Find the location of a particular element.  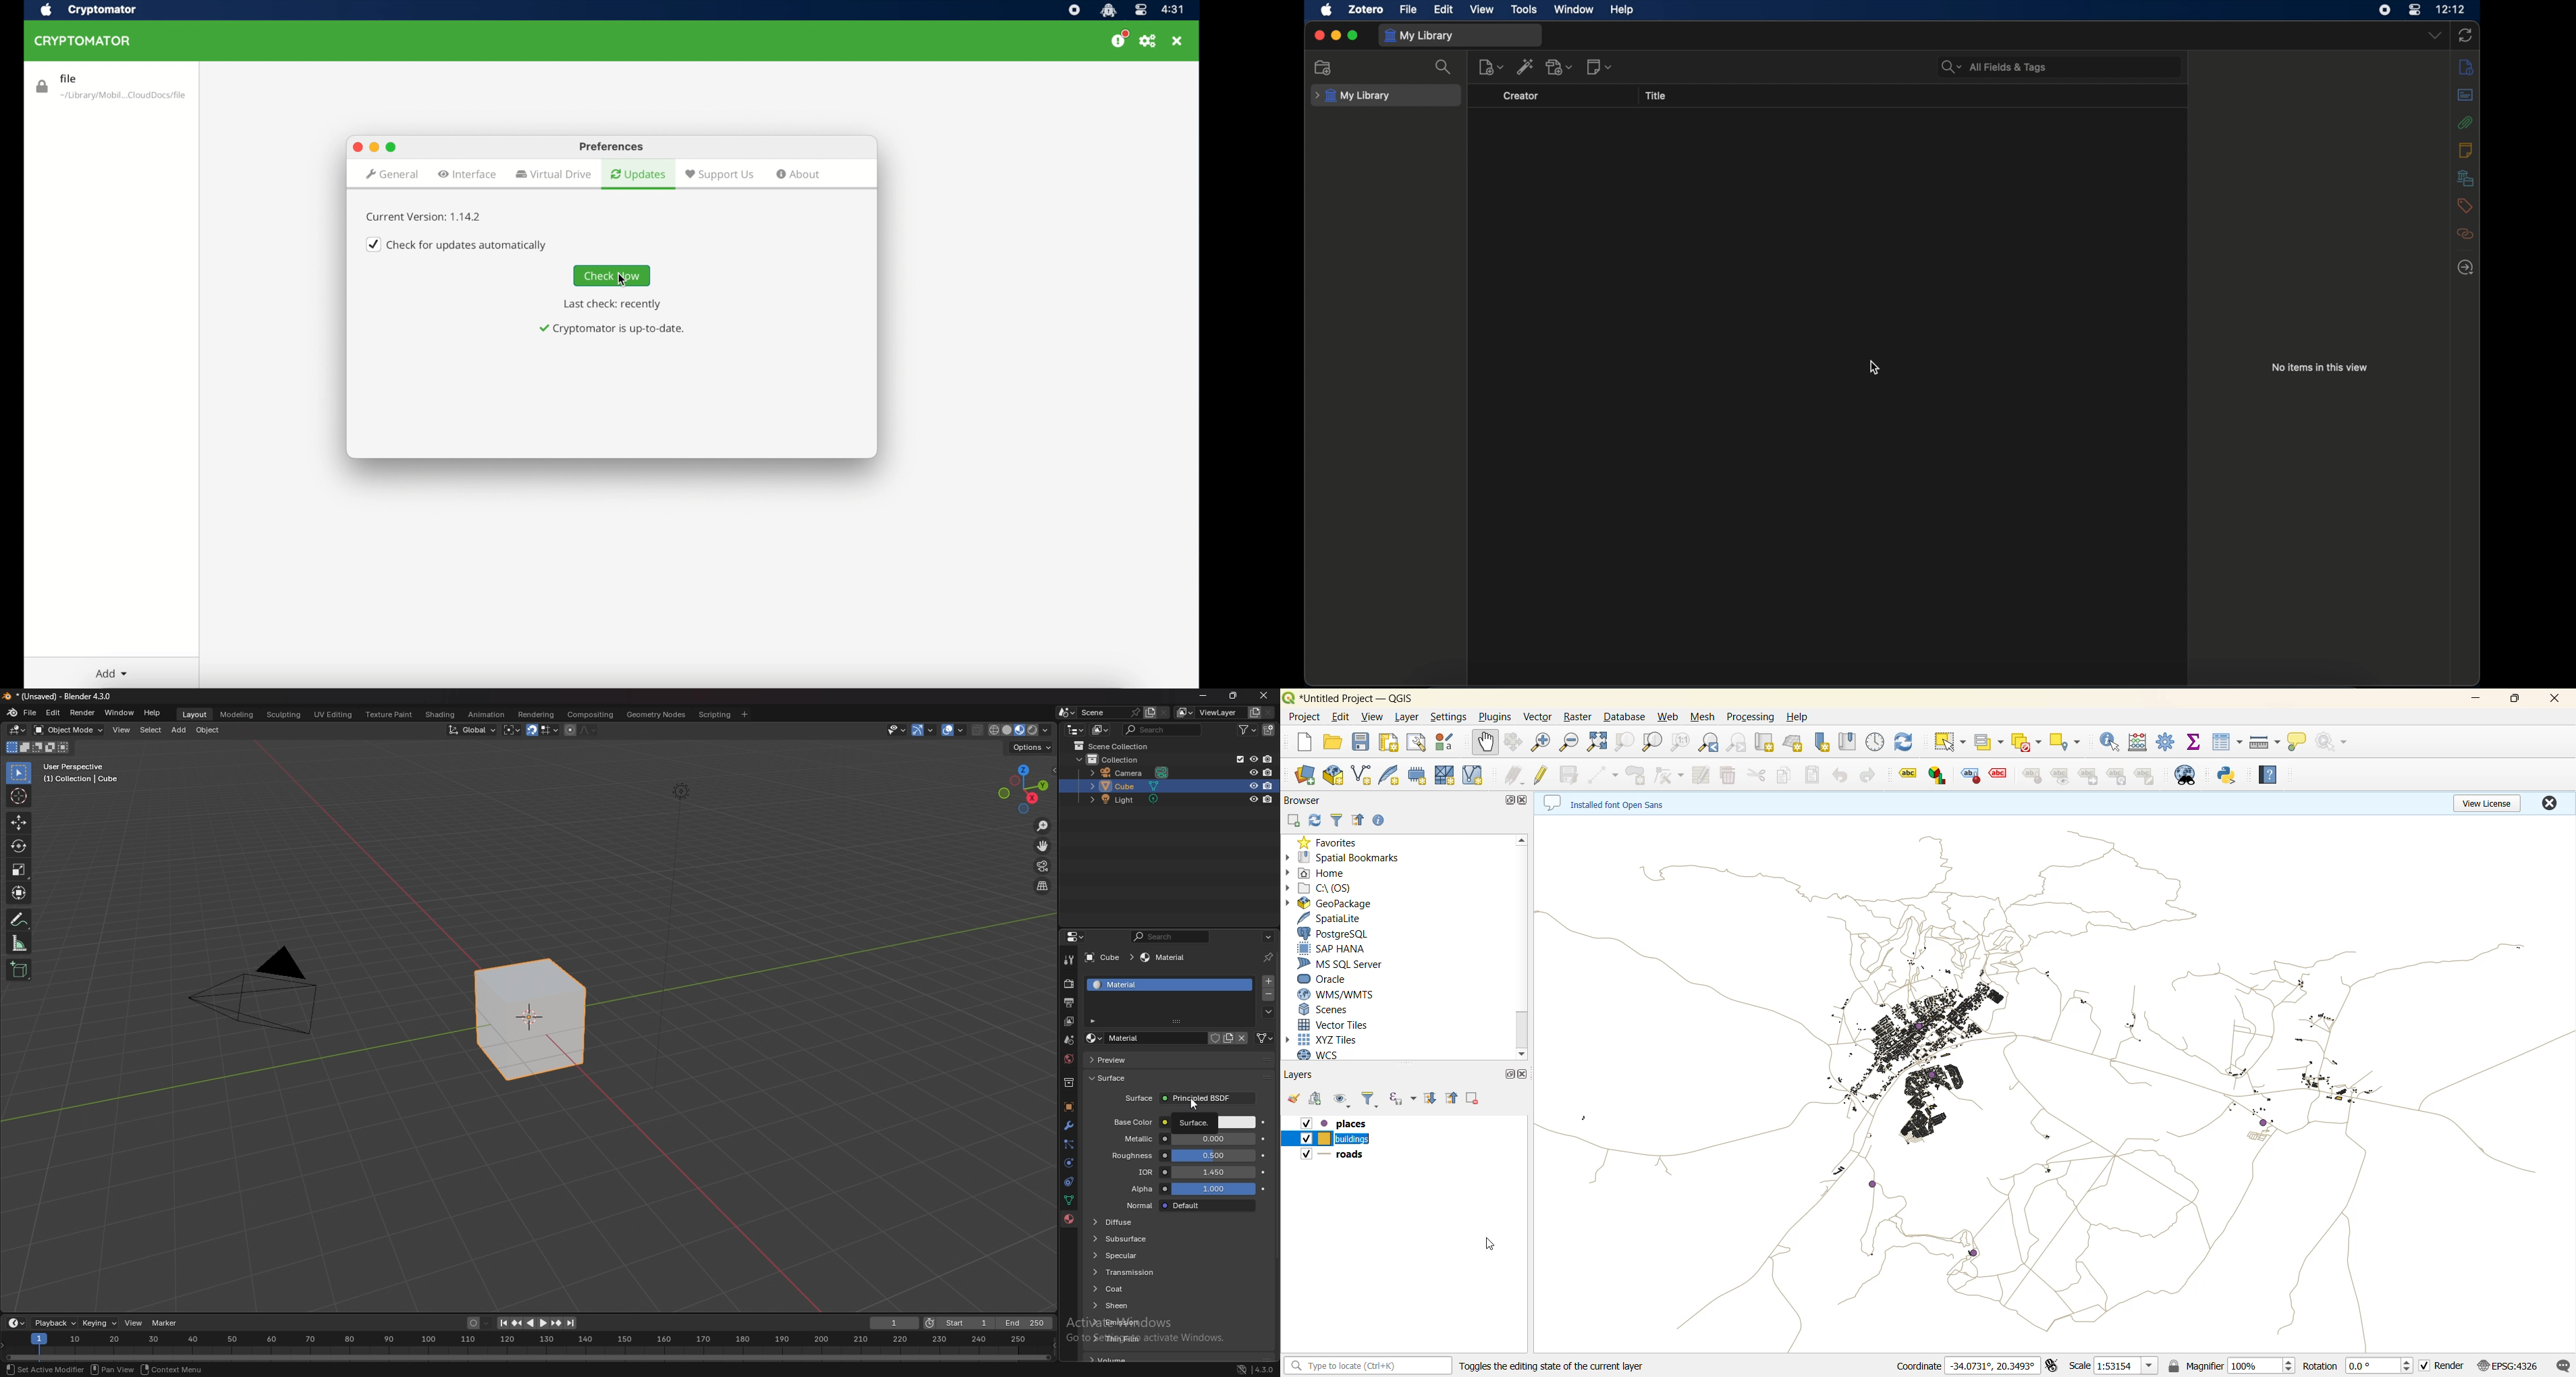

tags is located at coordinates (2464, 206).